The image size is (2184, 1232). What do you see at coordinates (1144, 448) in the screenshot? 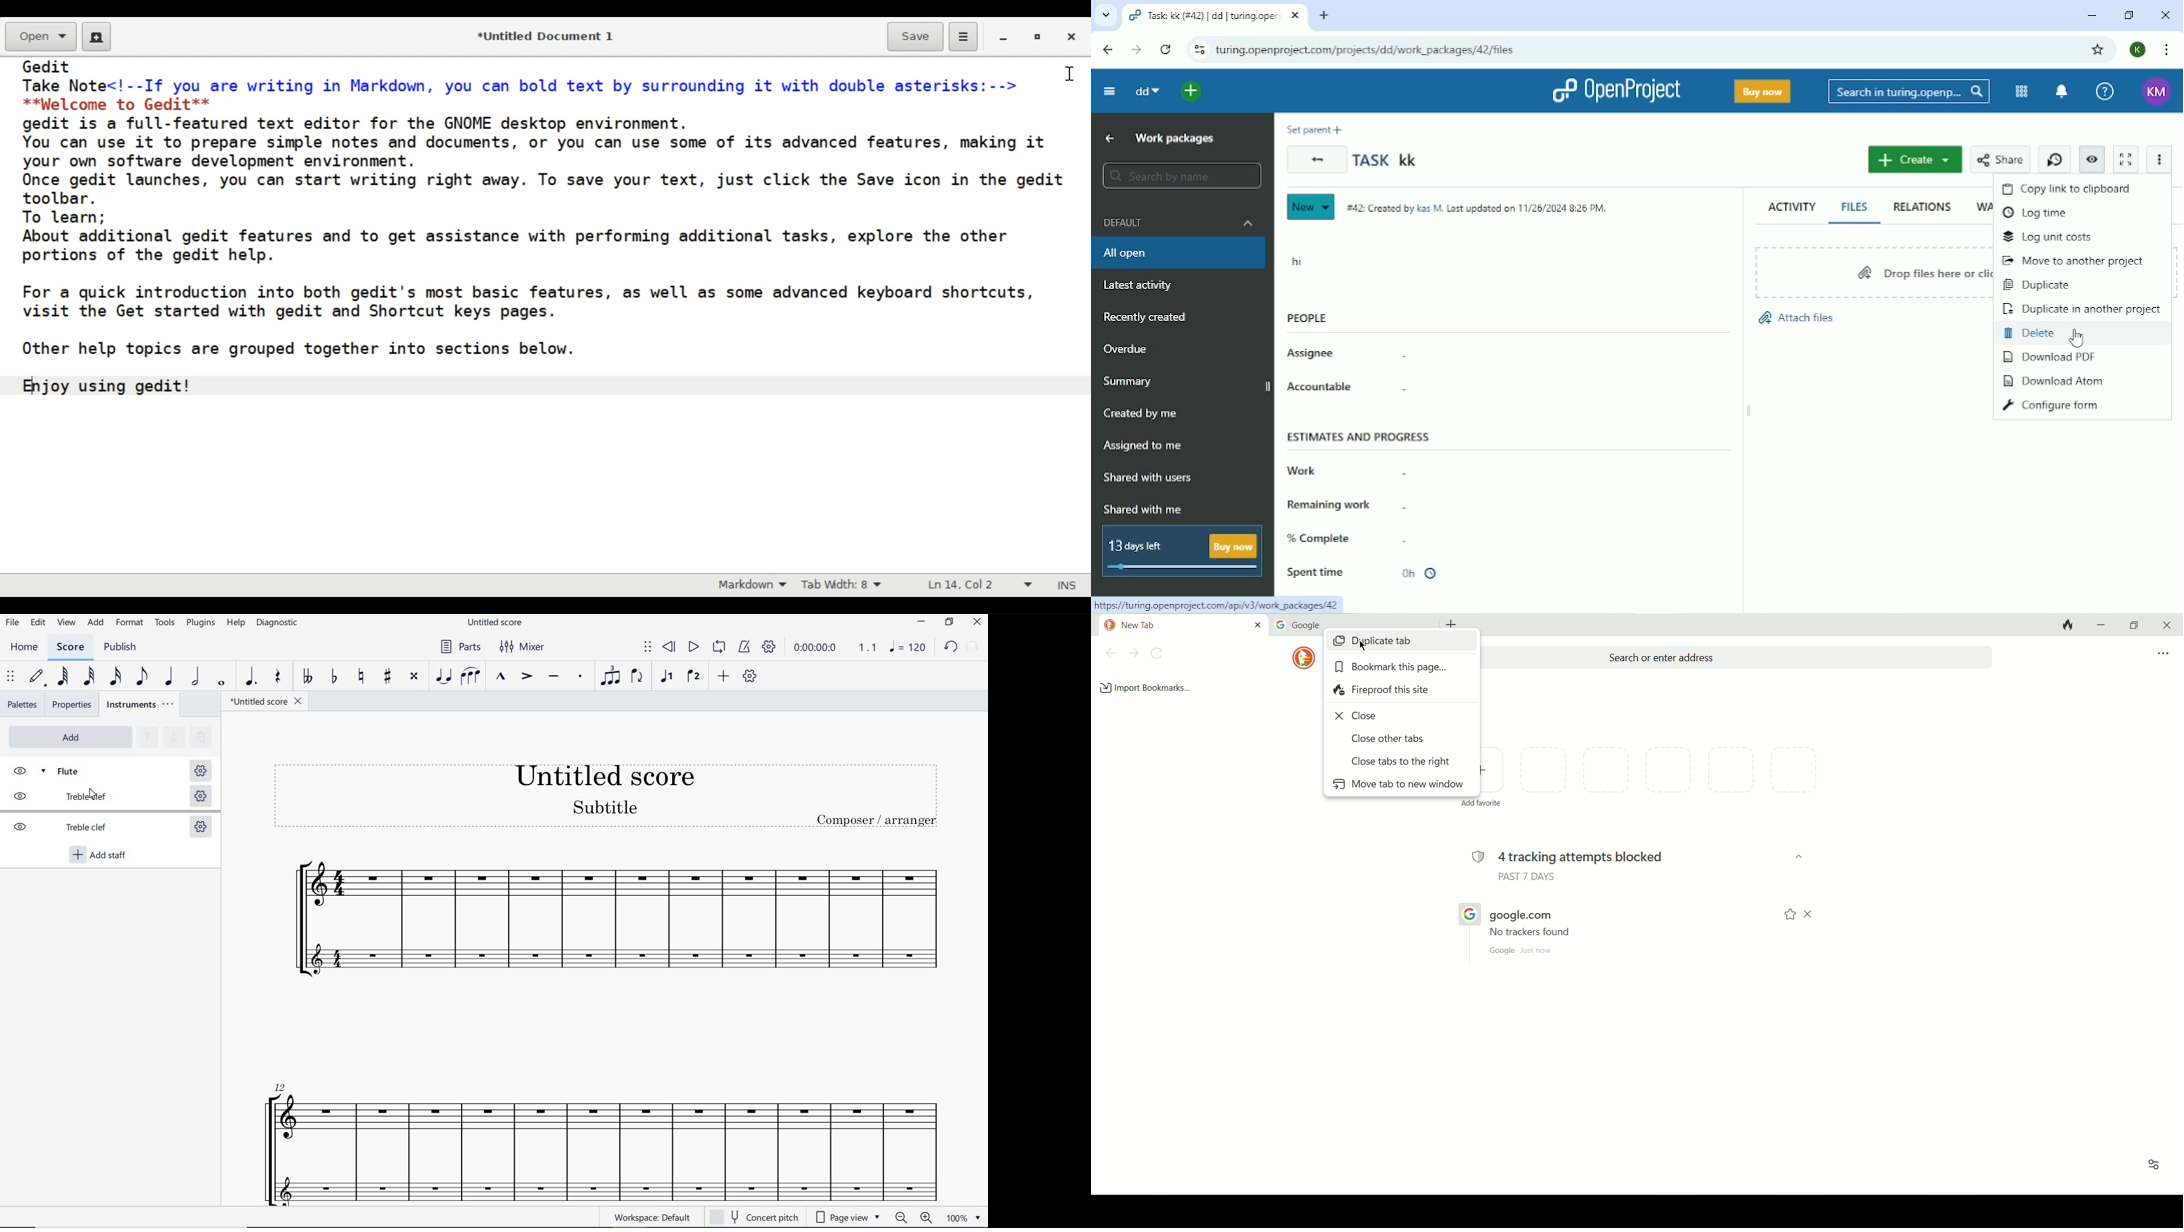
I see `Assigned to me` at bounding box center [1144, 448].